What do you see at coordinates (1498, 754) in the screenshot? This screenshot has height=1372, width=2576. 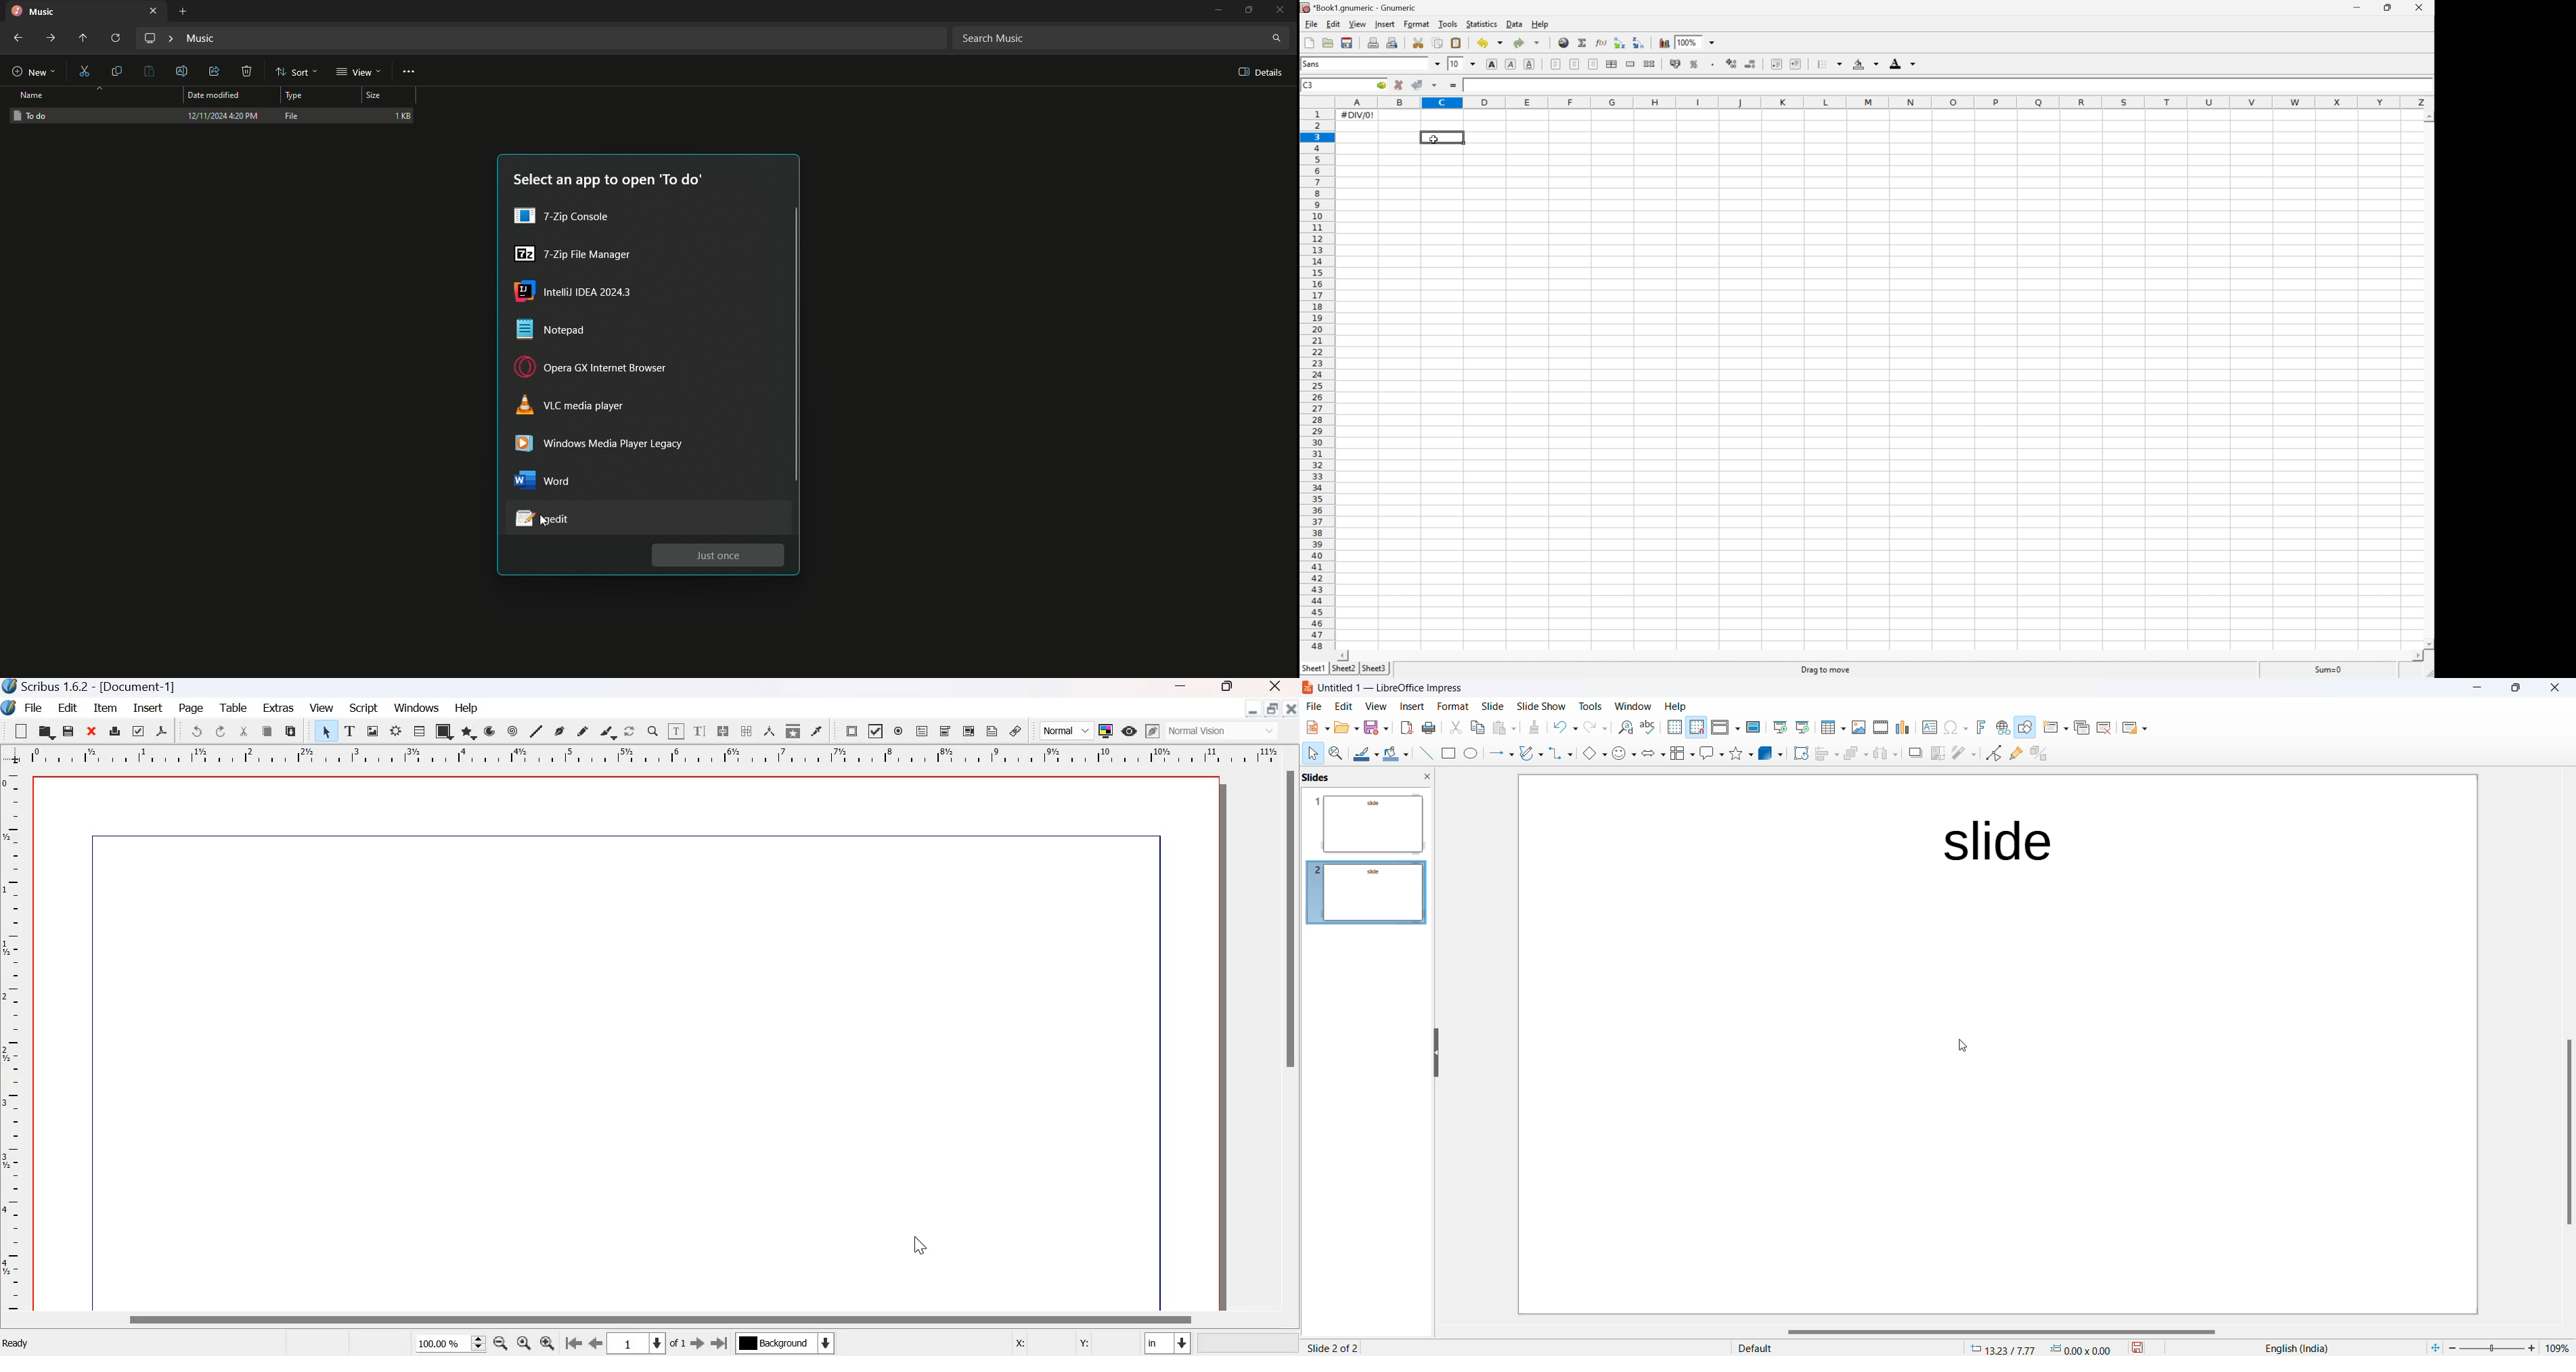 I see `line and arrows` at bounding box center [1498, 754].